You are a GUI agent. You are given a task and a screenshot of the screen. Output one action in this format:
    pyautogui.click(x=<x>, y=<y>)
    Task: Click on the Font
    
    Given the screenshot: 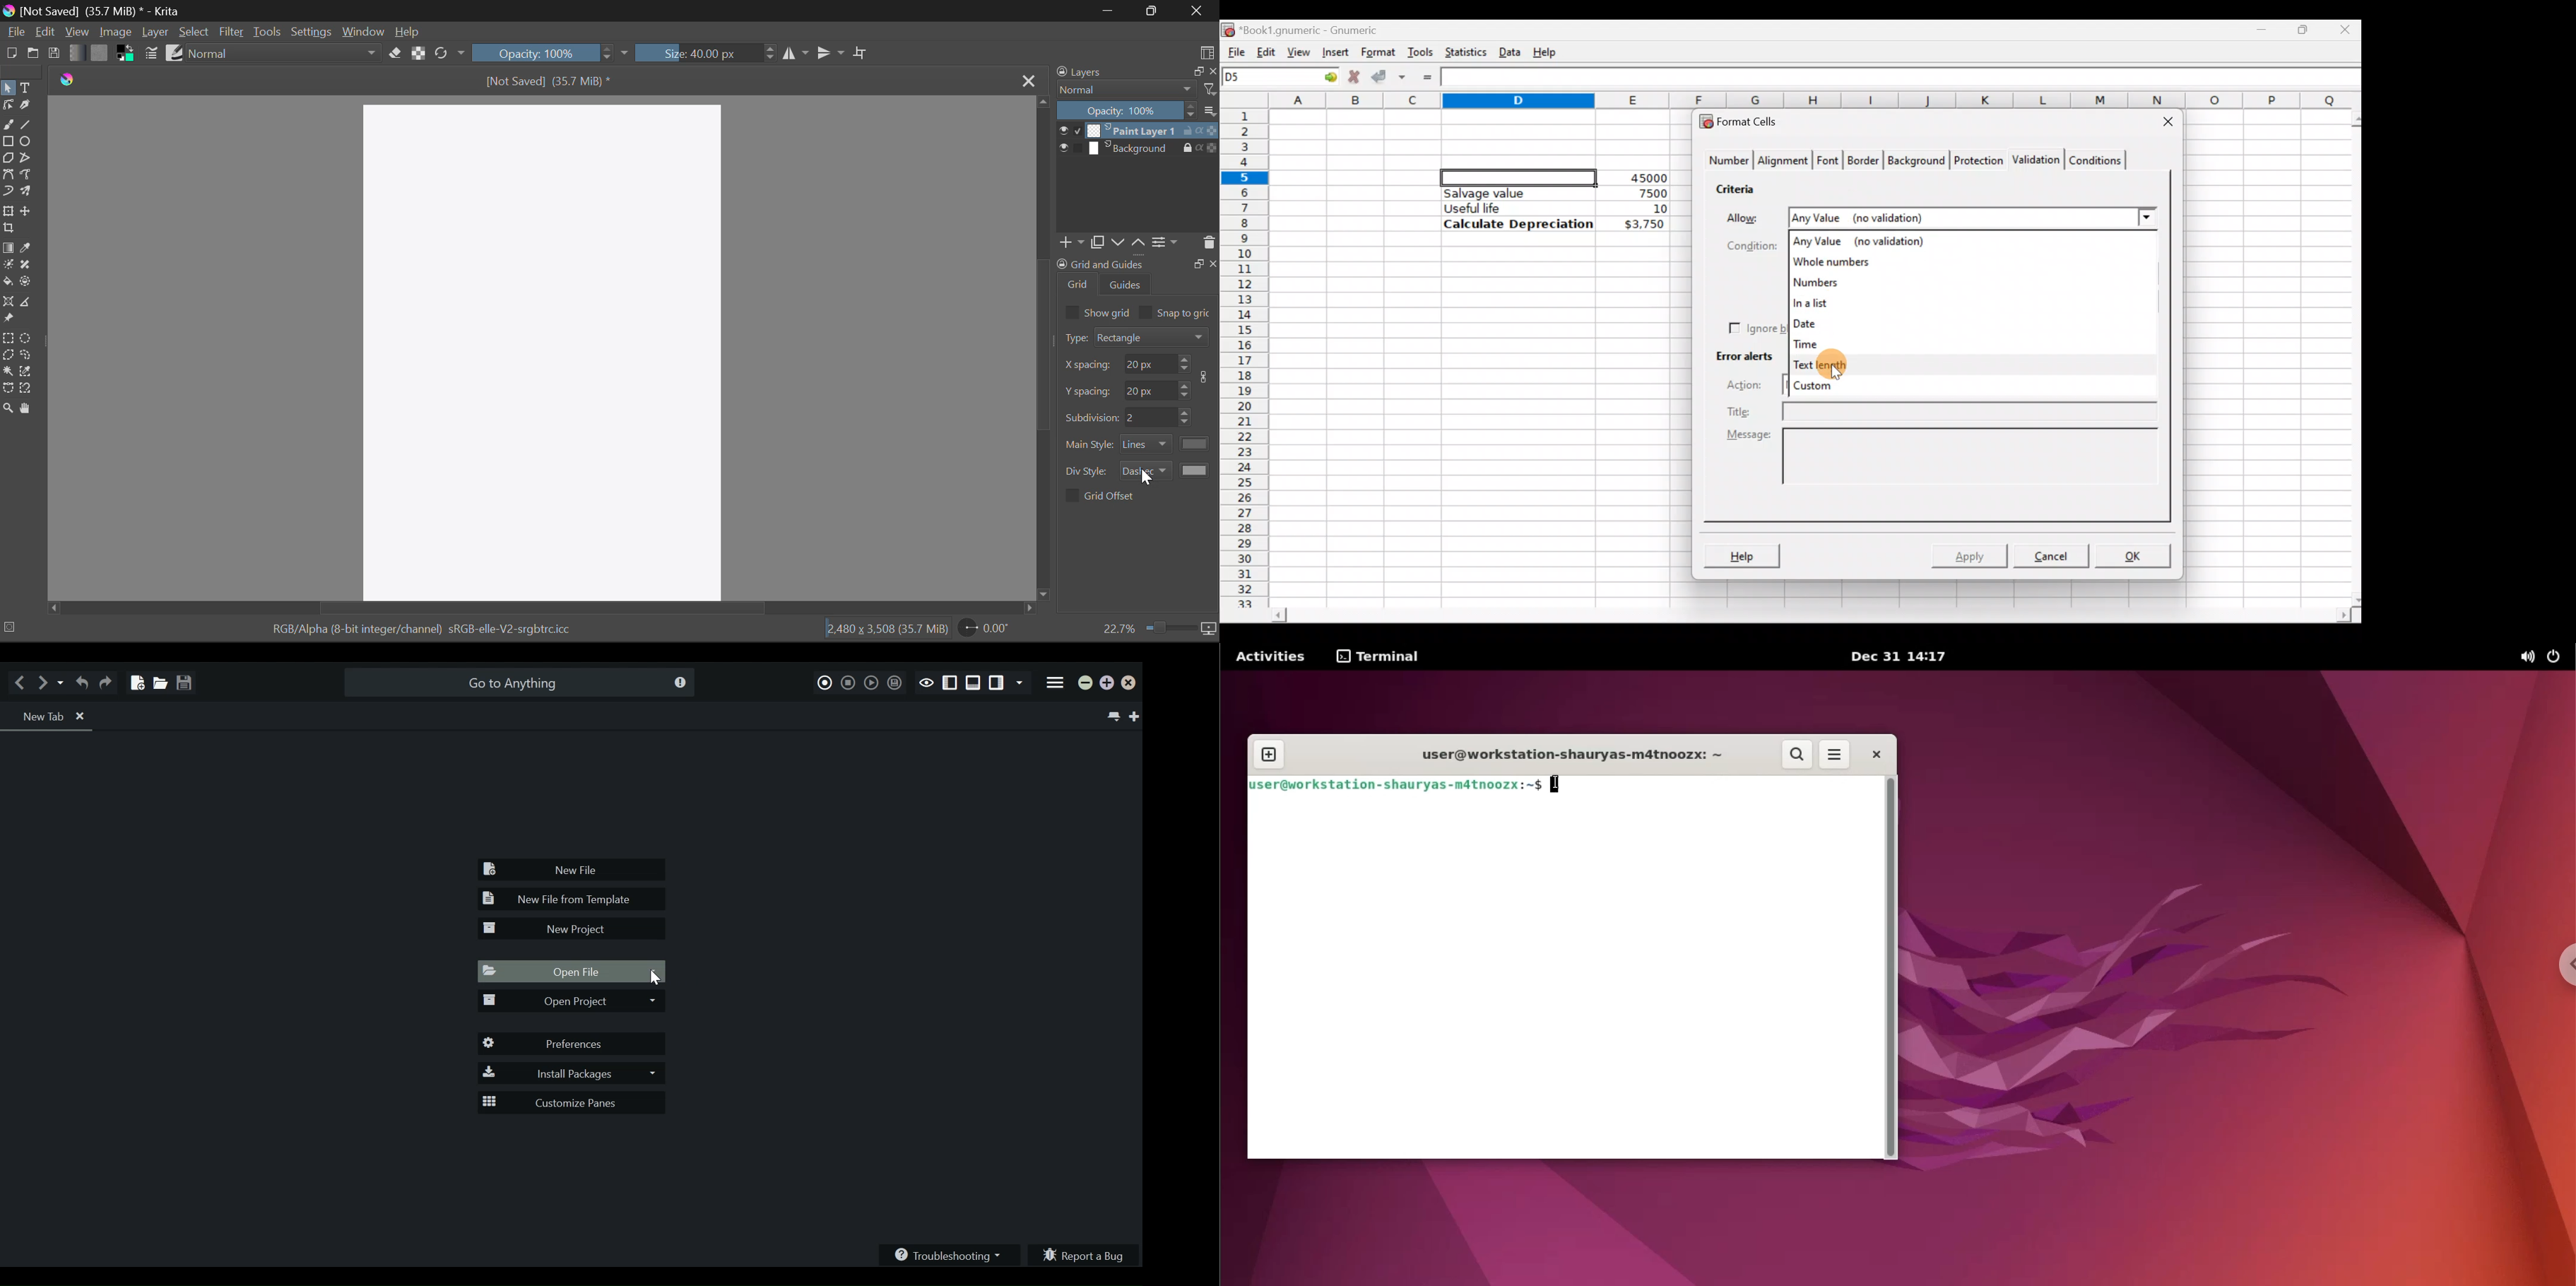 What is the action you would take?
    pyautogui.click(x=1829, y=162)
    